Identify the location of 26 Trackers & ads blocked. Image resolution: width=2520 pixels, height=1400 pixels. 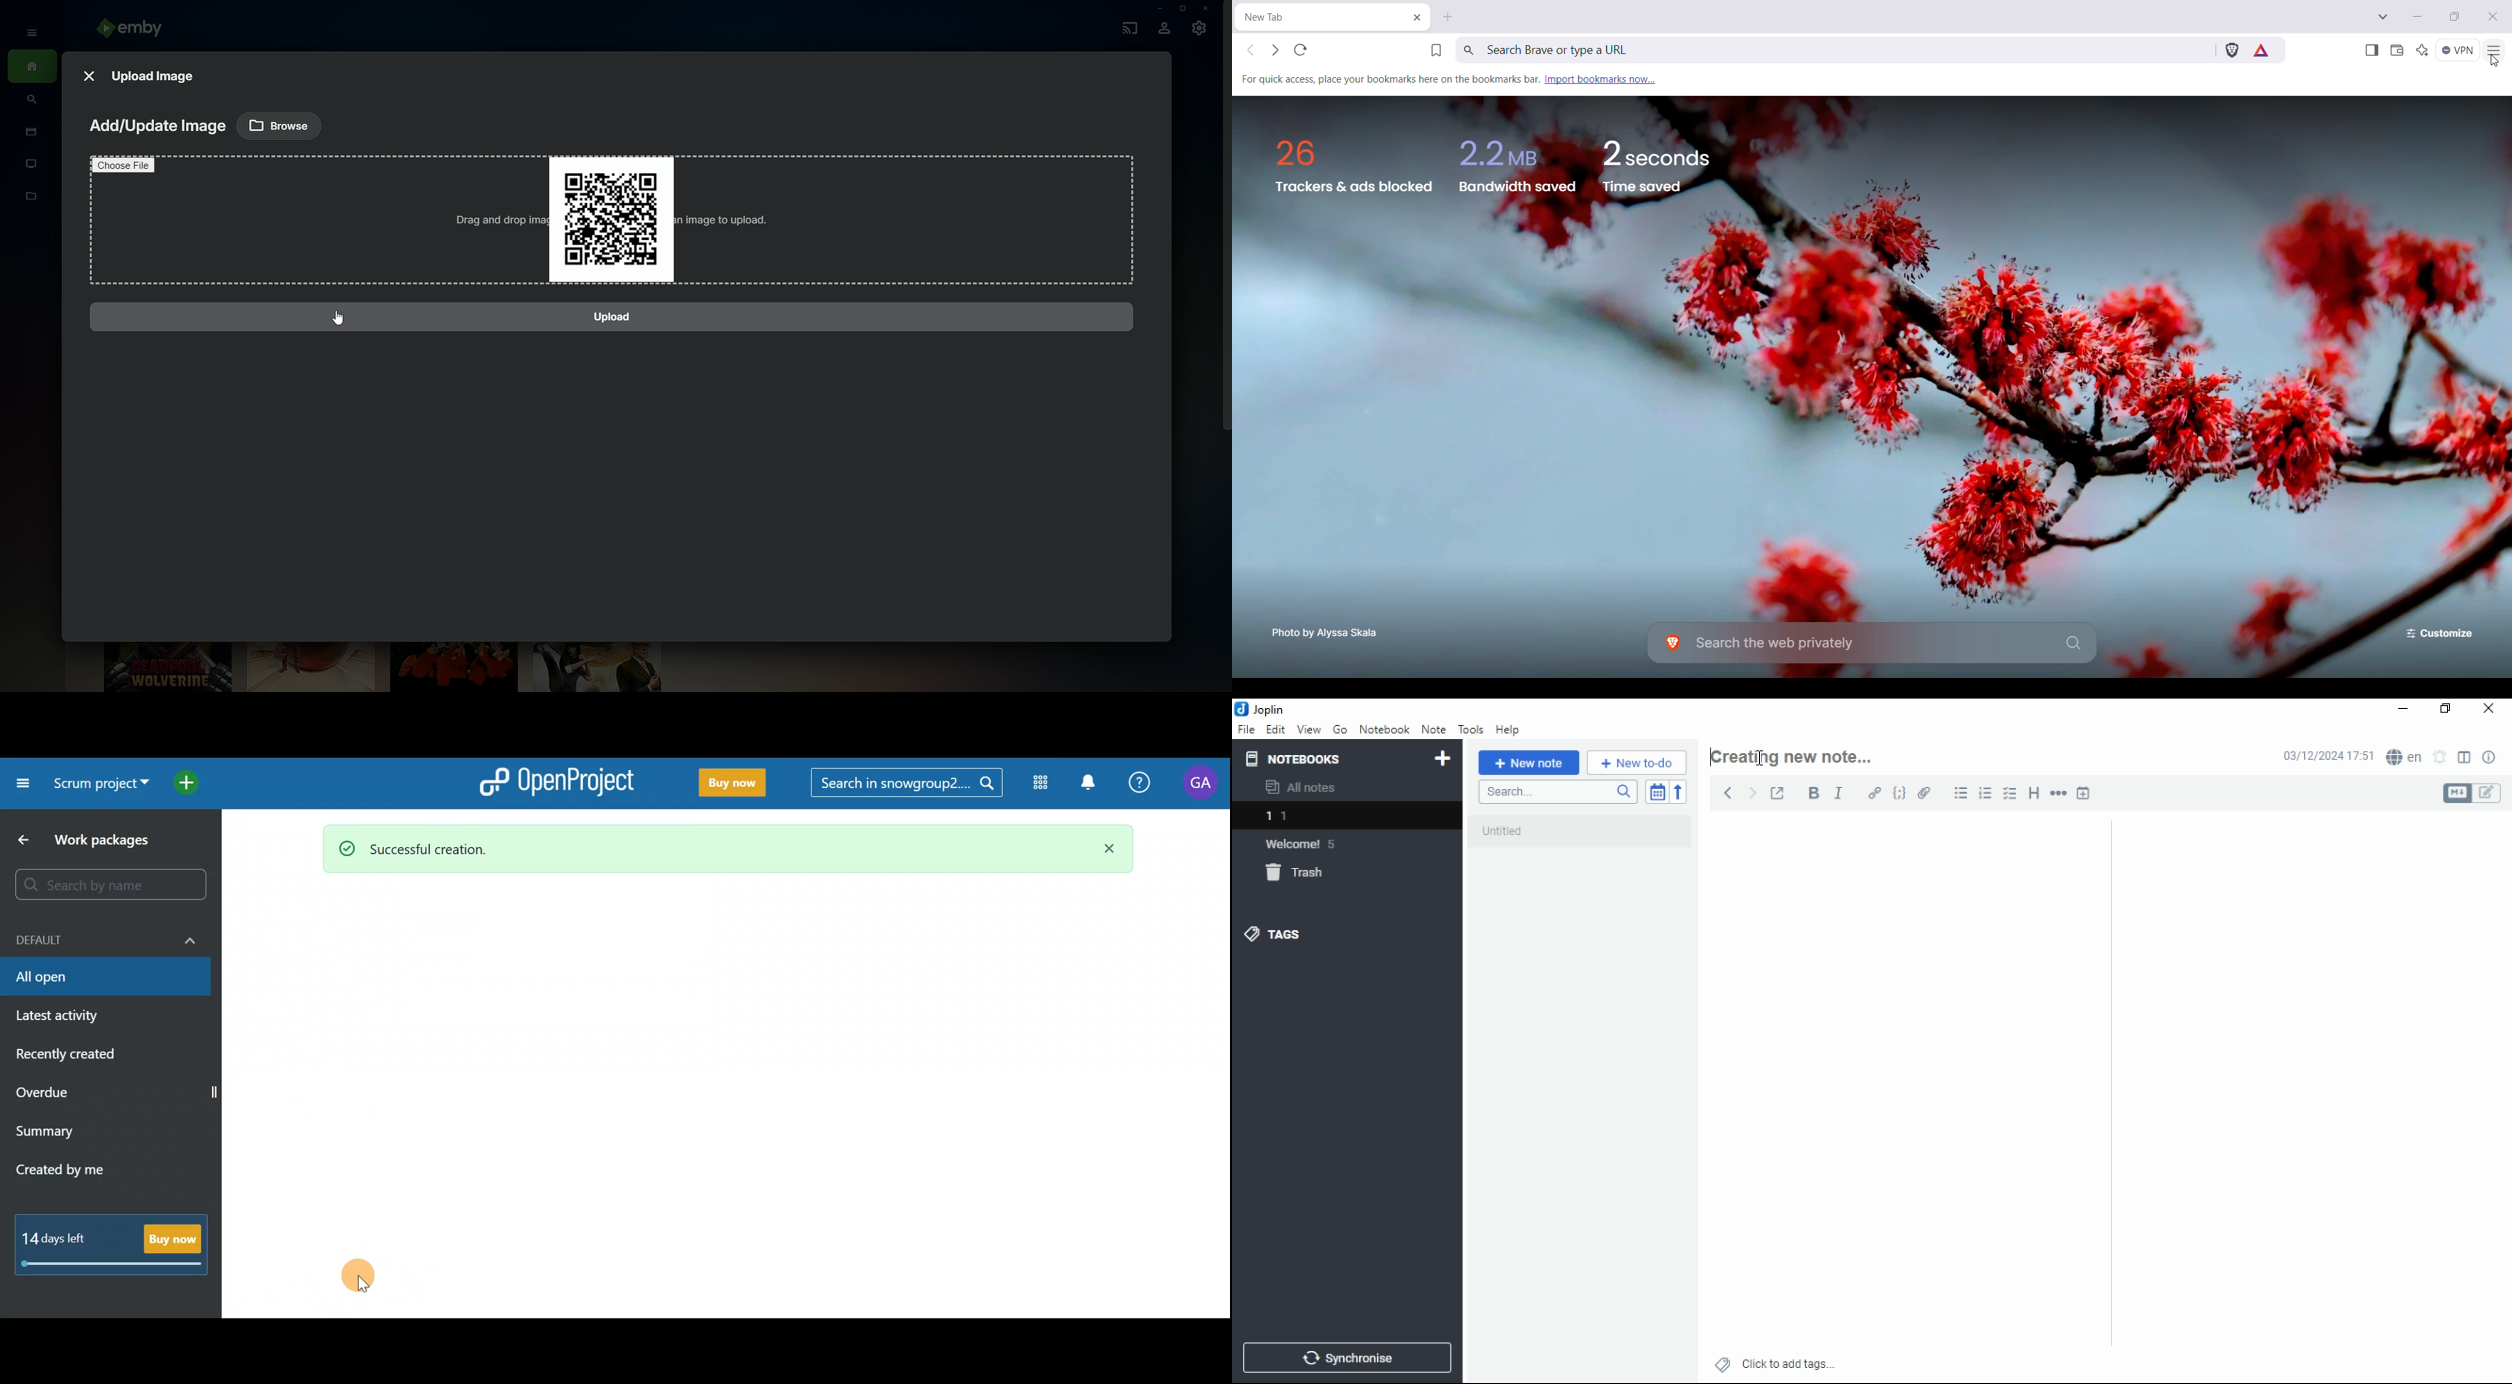
(1349, 166).